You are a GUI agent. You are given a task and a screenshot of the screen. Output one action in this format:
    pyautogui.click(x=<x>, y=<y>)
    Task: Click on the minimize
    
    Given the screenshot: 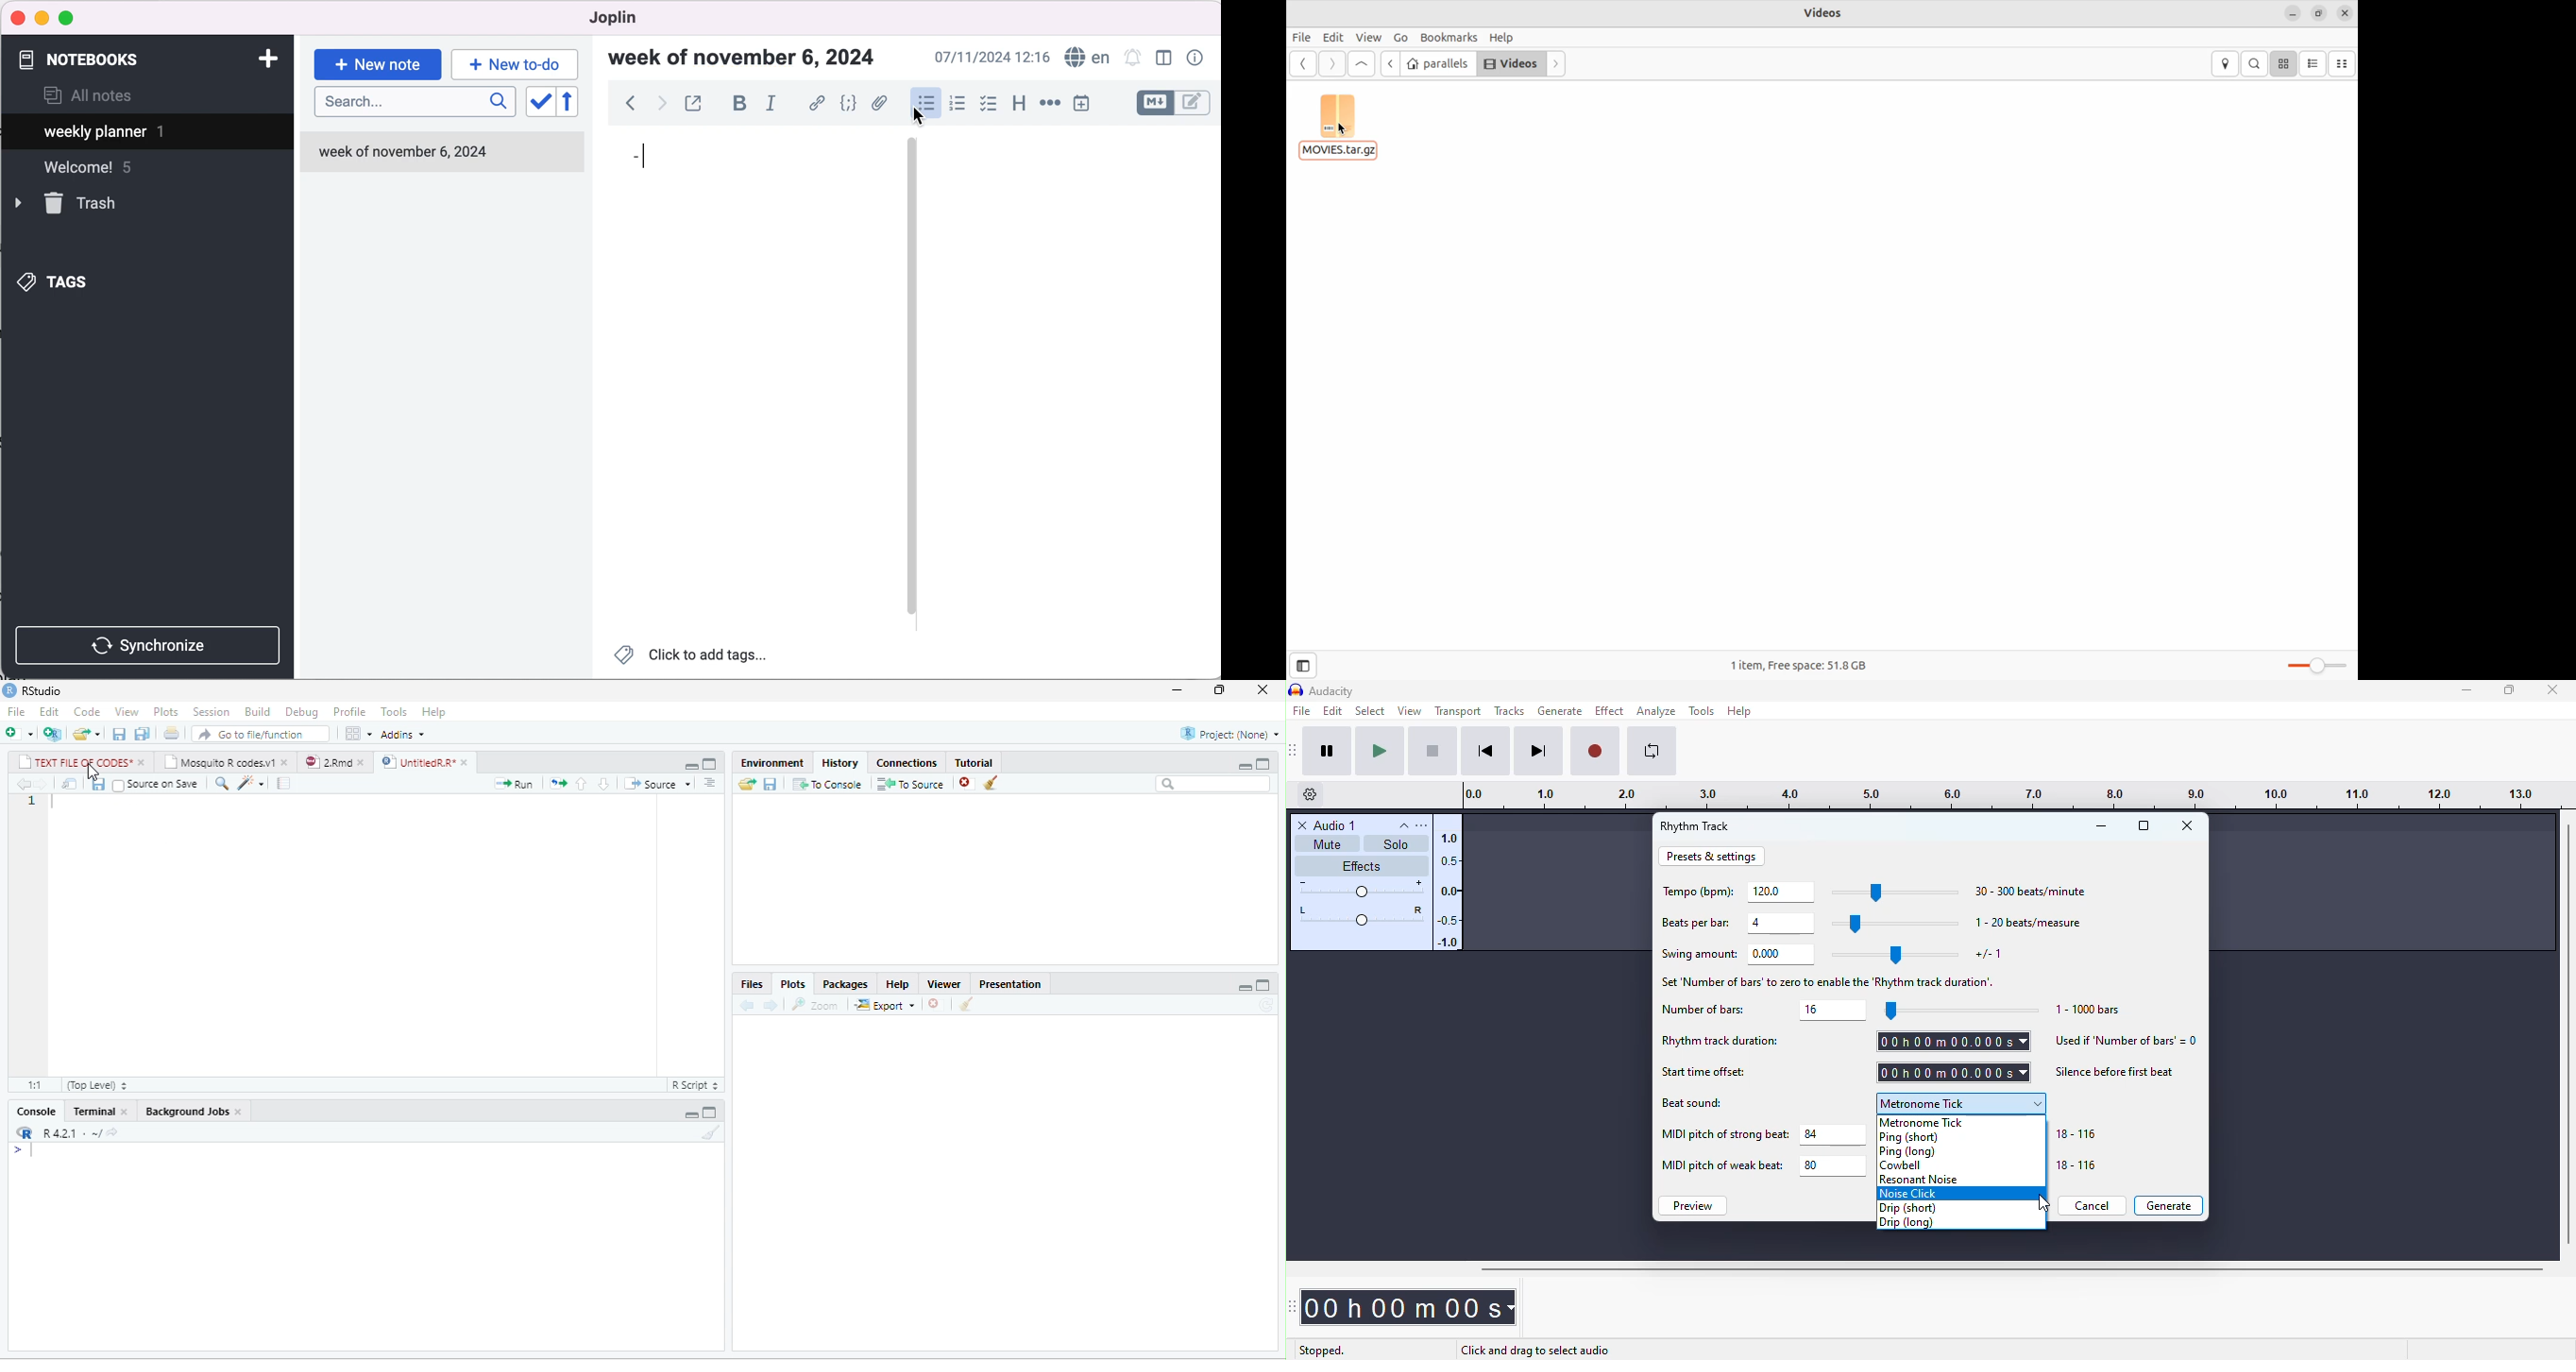 What is the action you would take?
    pyautogui.click(x=691, y=1113)
    